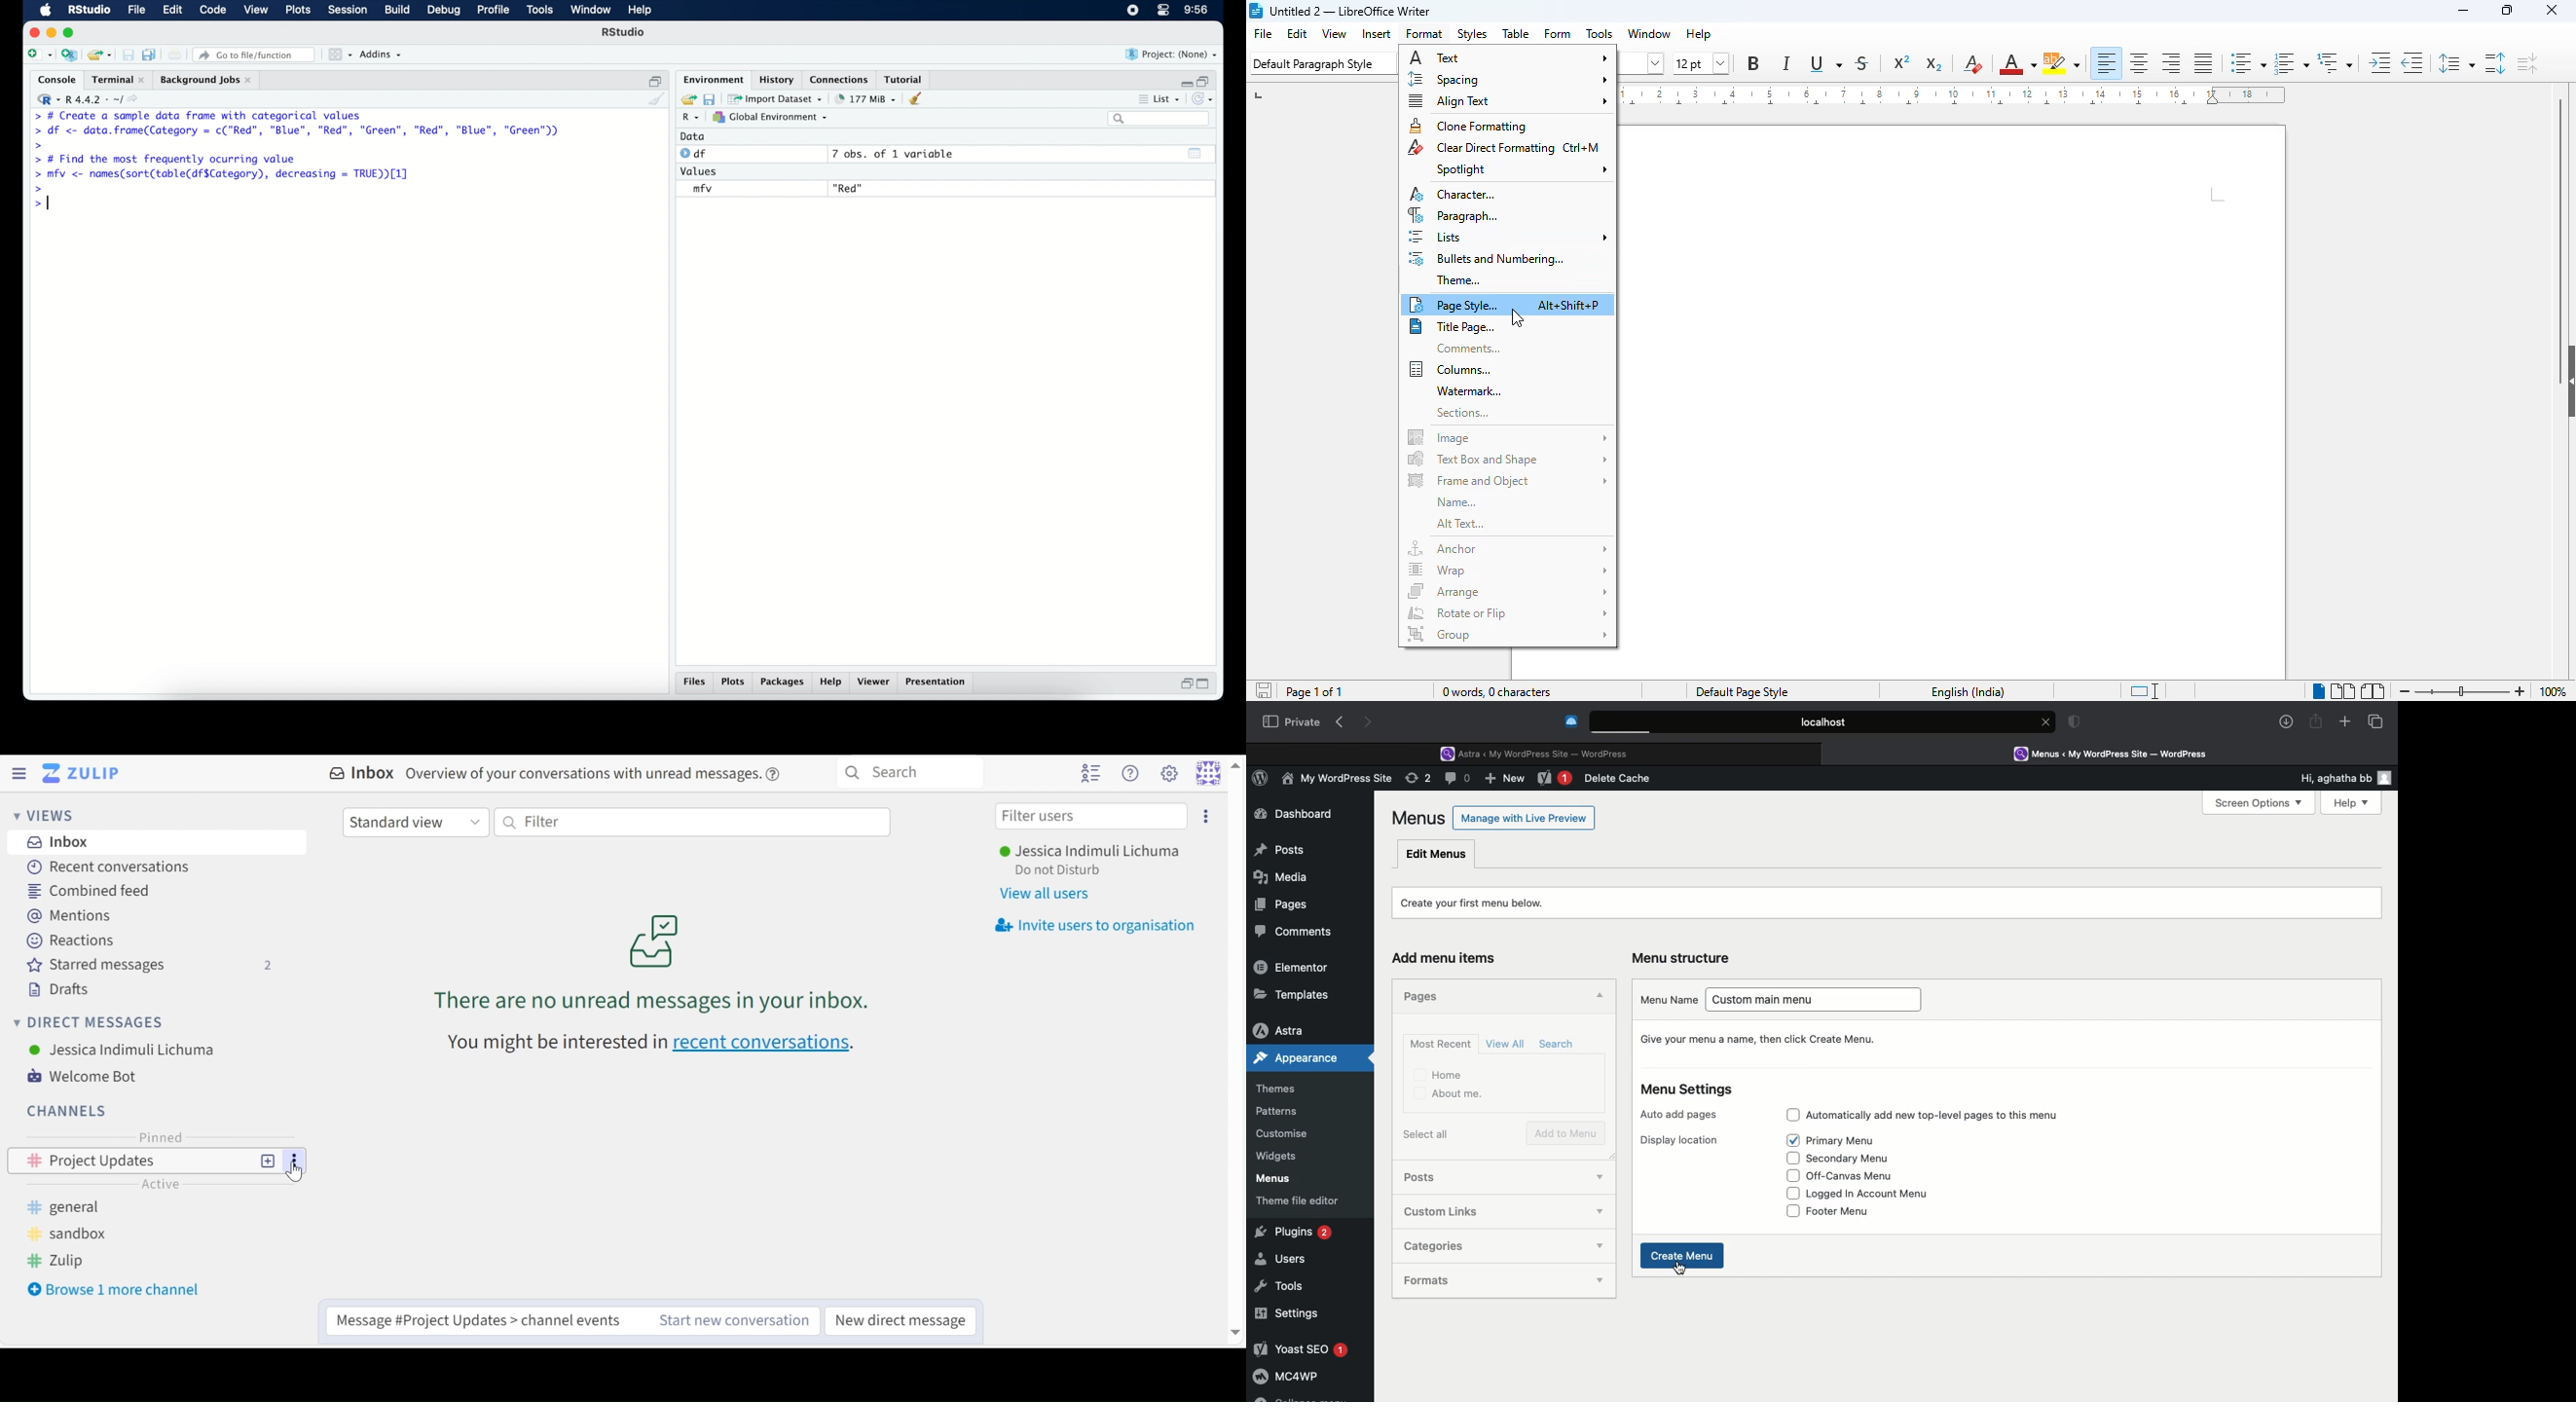  Describe the element at coordinates (1278, 1156) in the screenshot. I see `Widgets` at that location.